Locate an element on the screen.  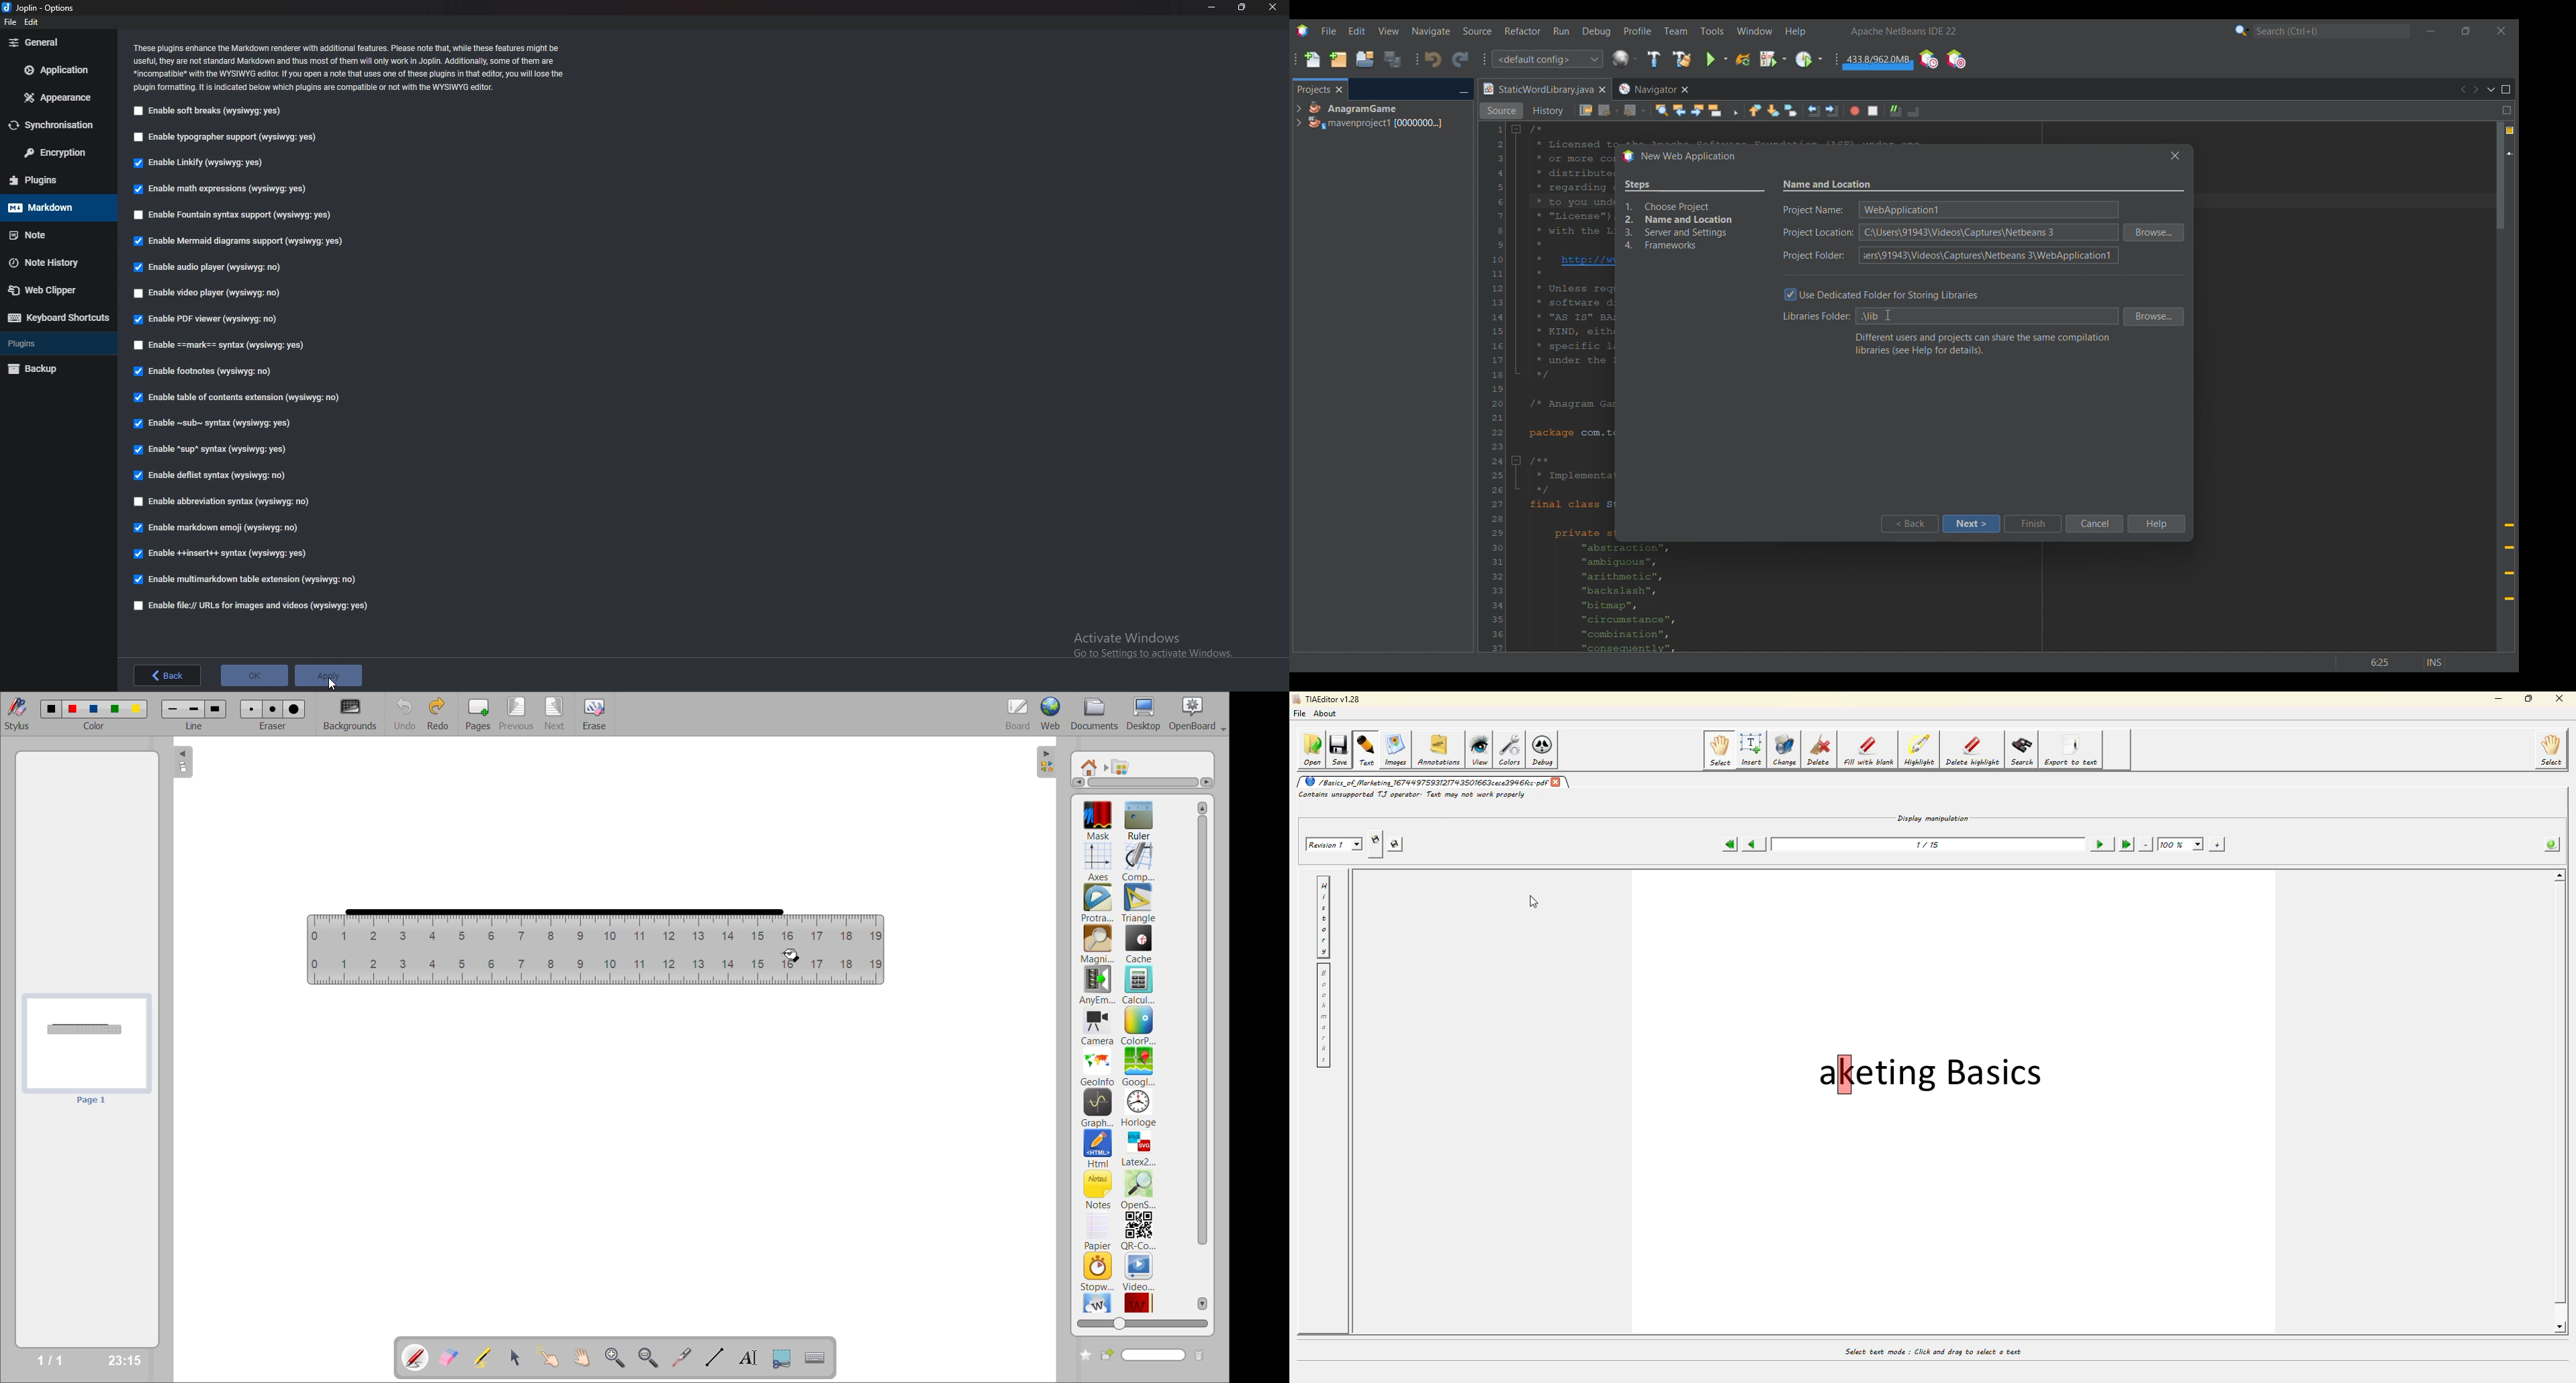
scroll page is located at coordinates (582, 1356).